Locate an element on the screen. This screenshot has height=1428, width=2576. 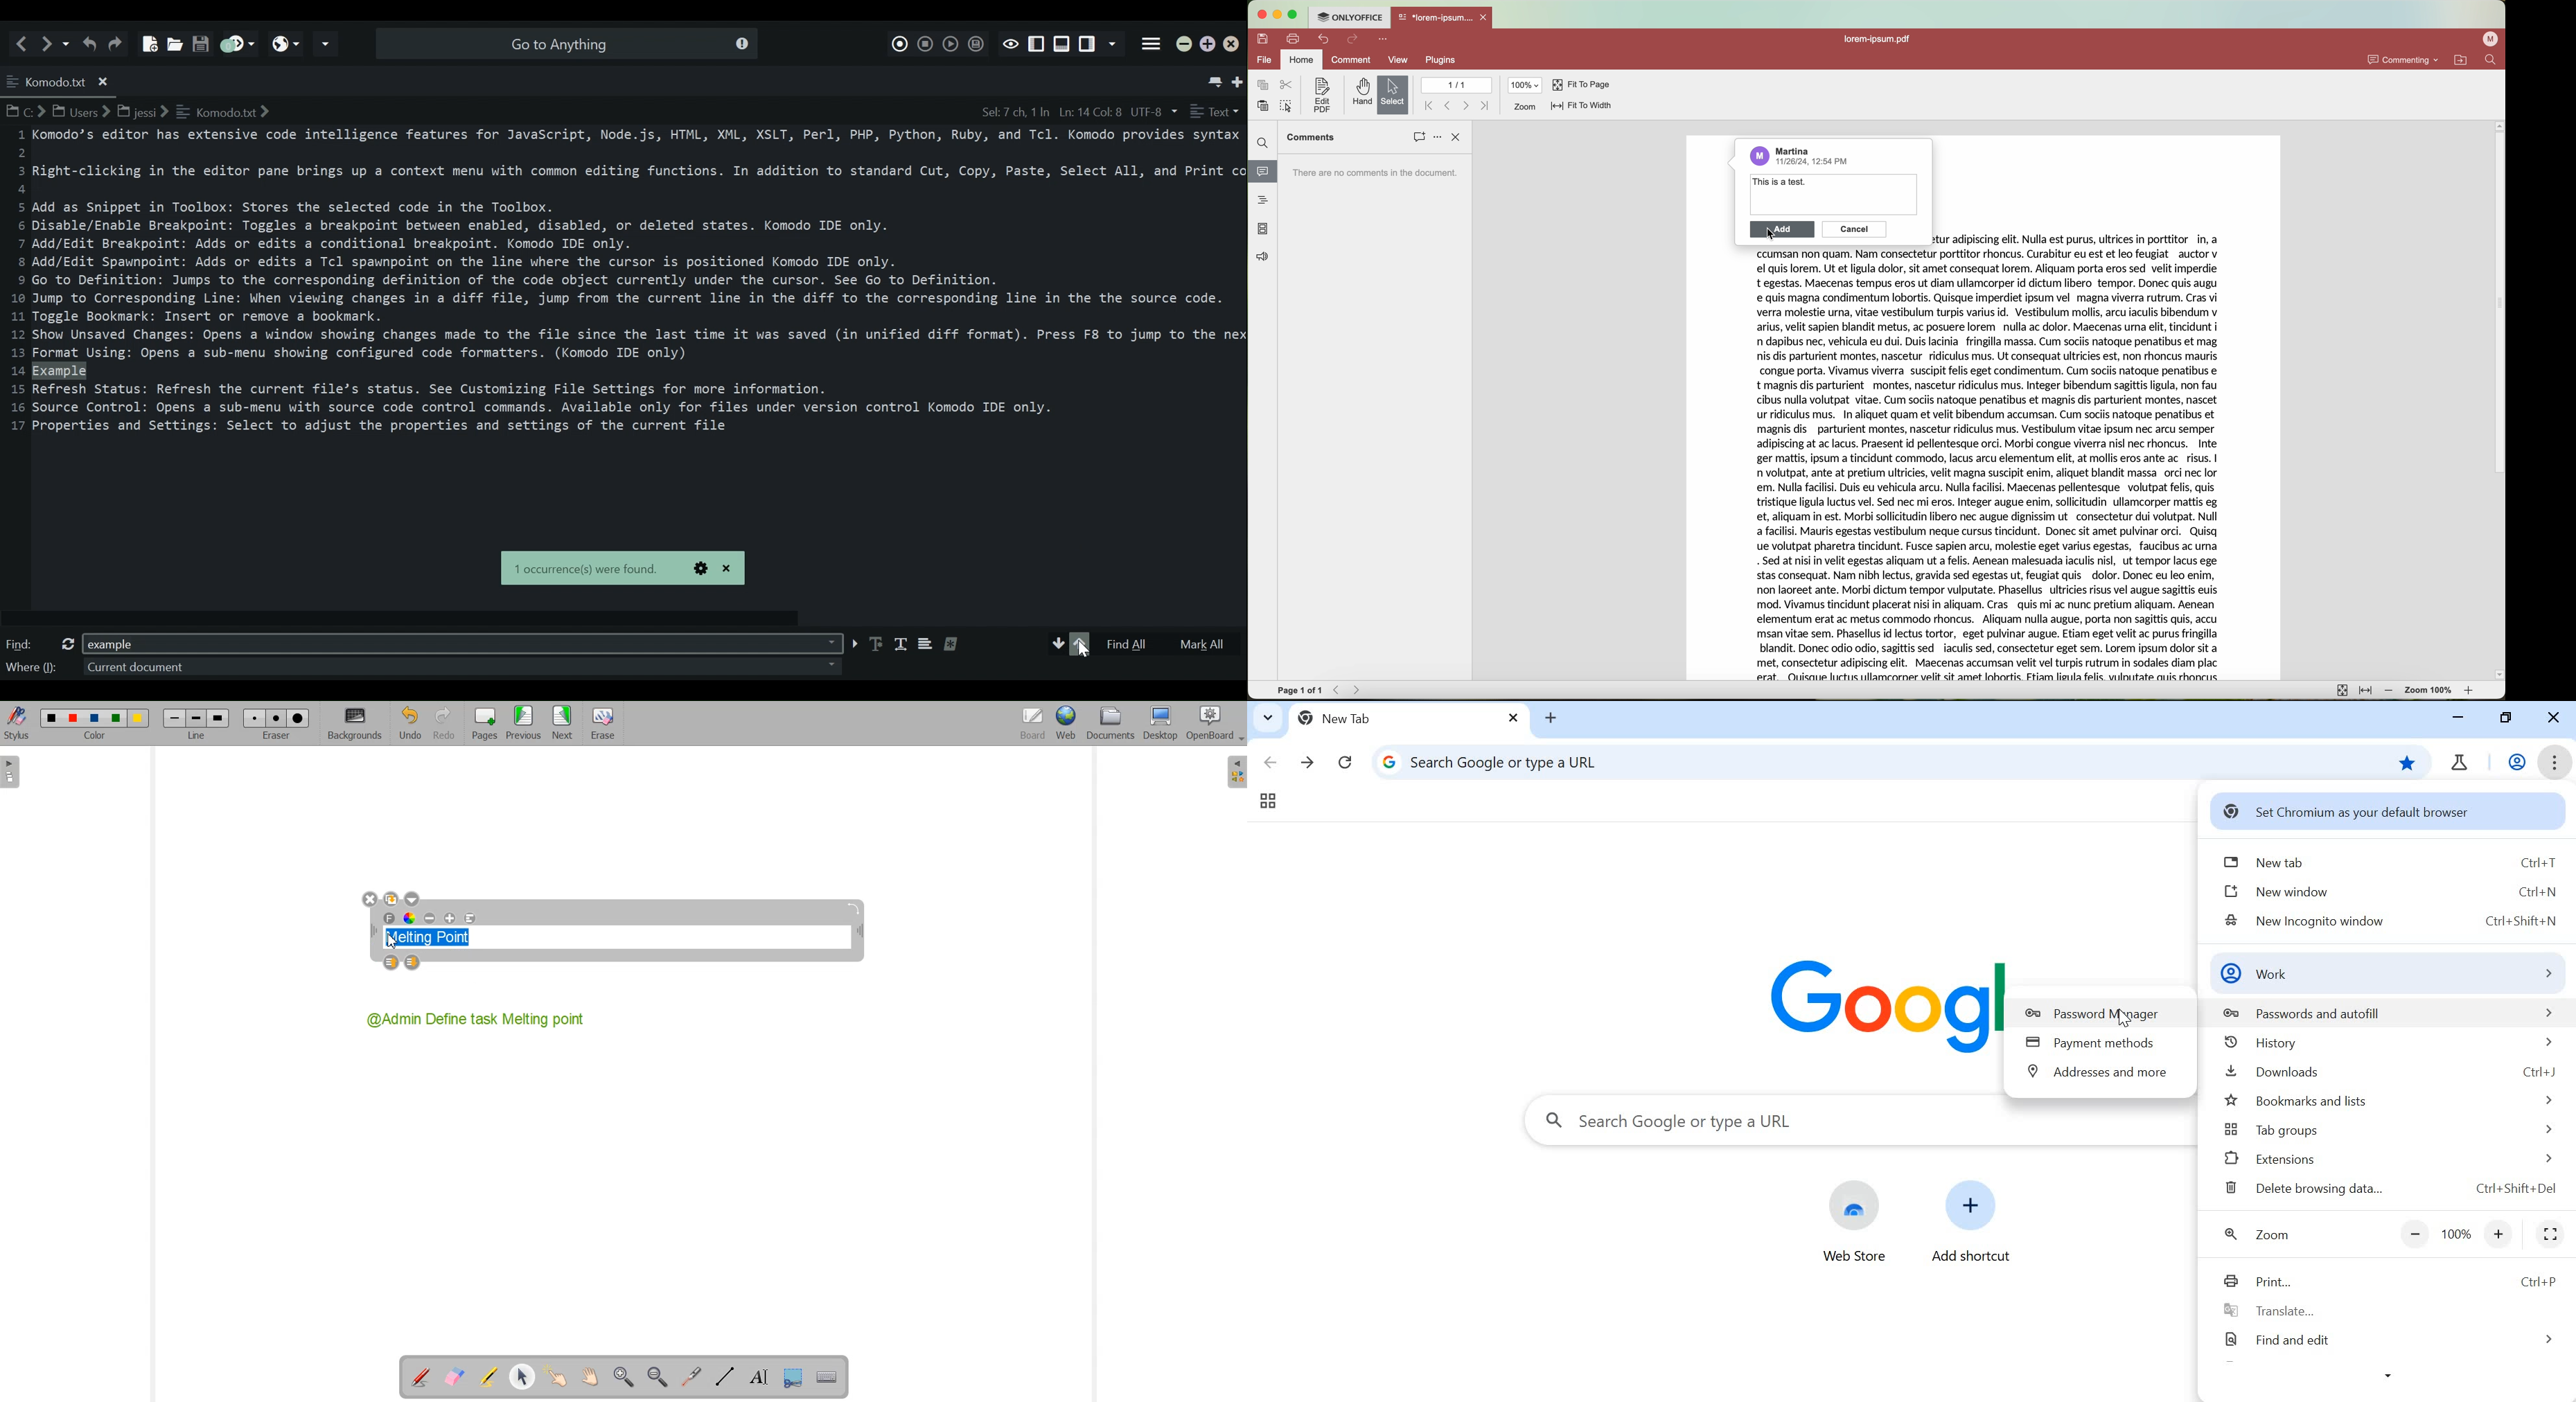
print is located at coordinates (1293, 39).